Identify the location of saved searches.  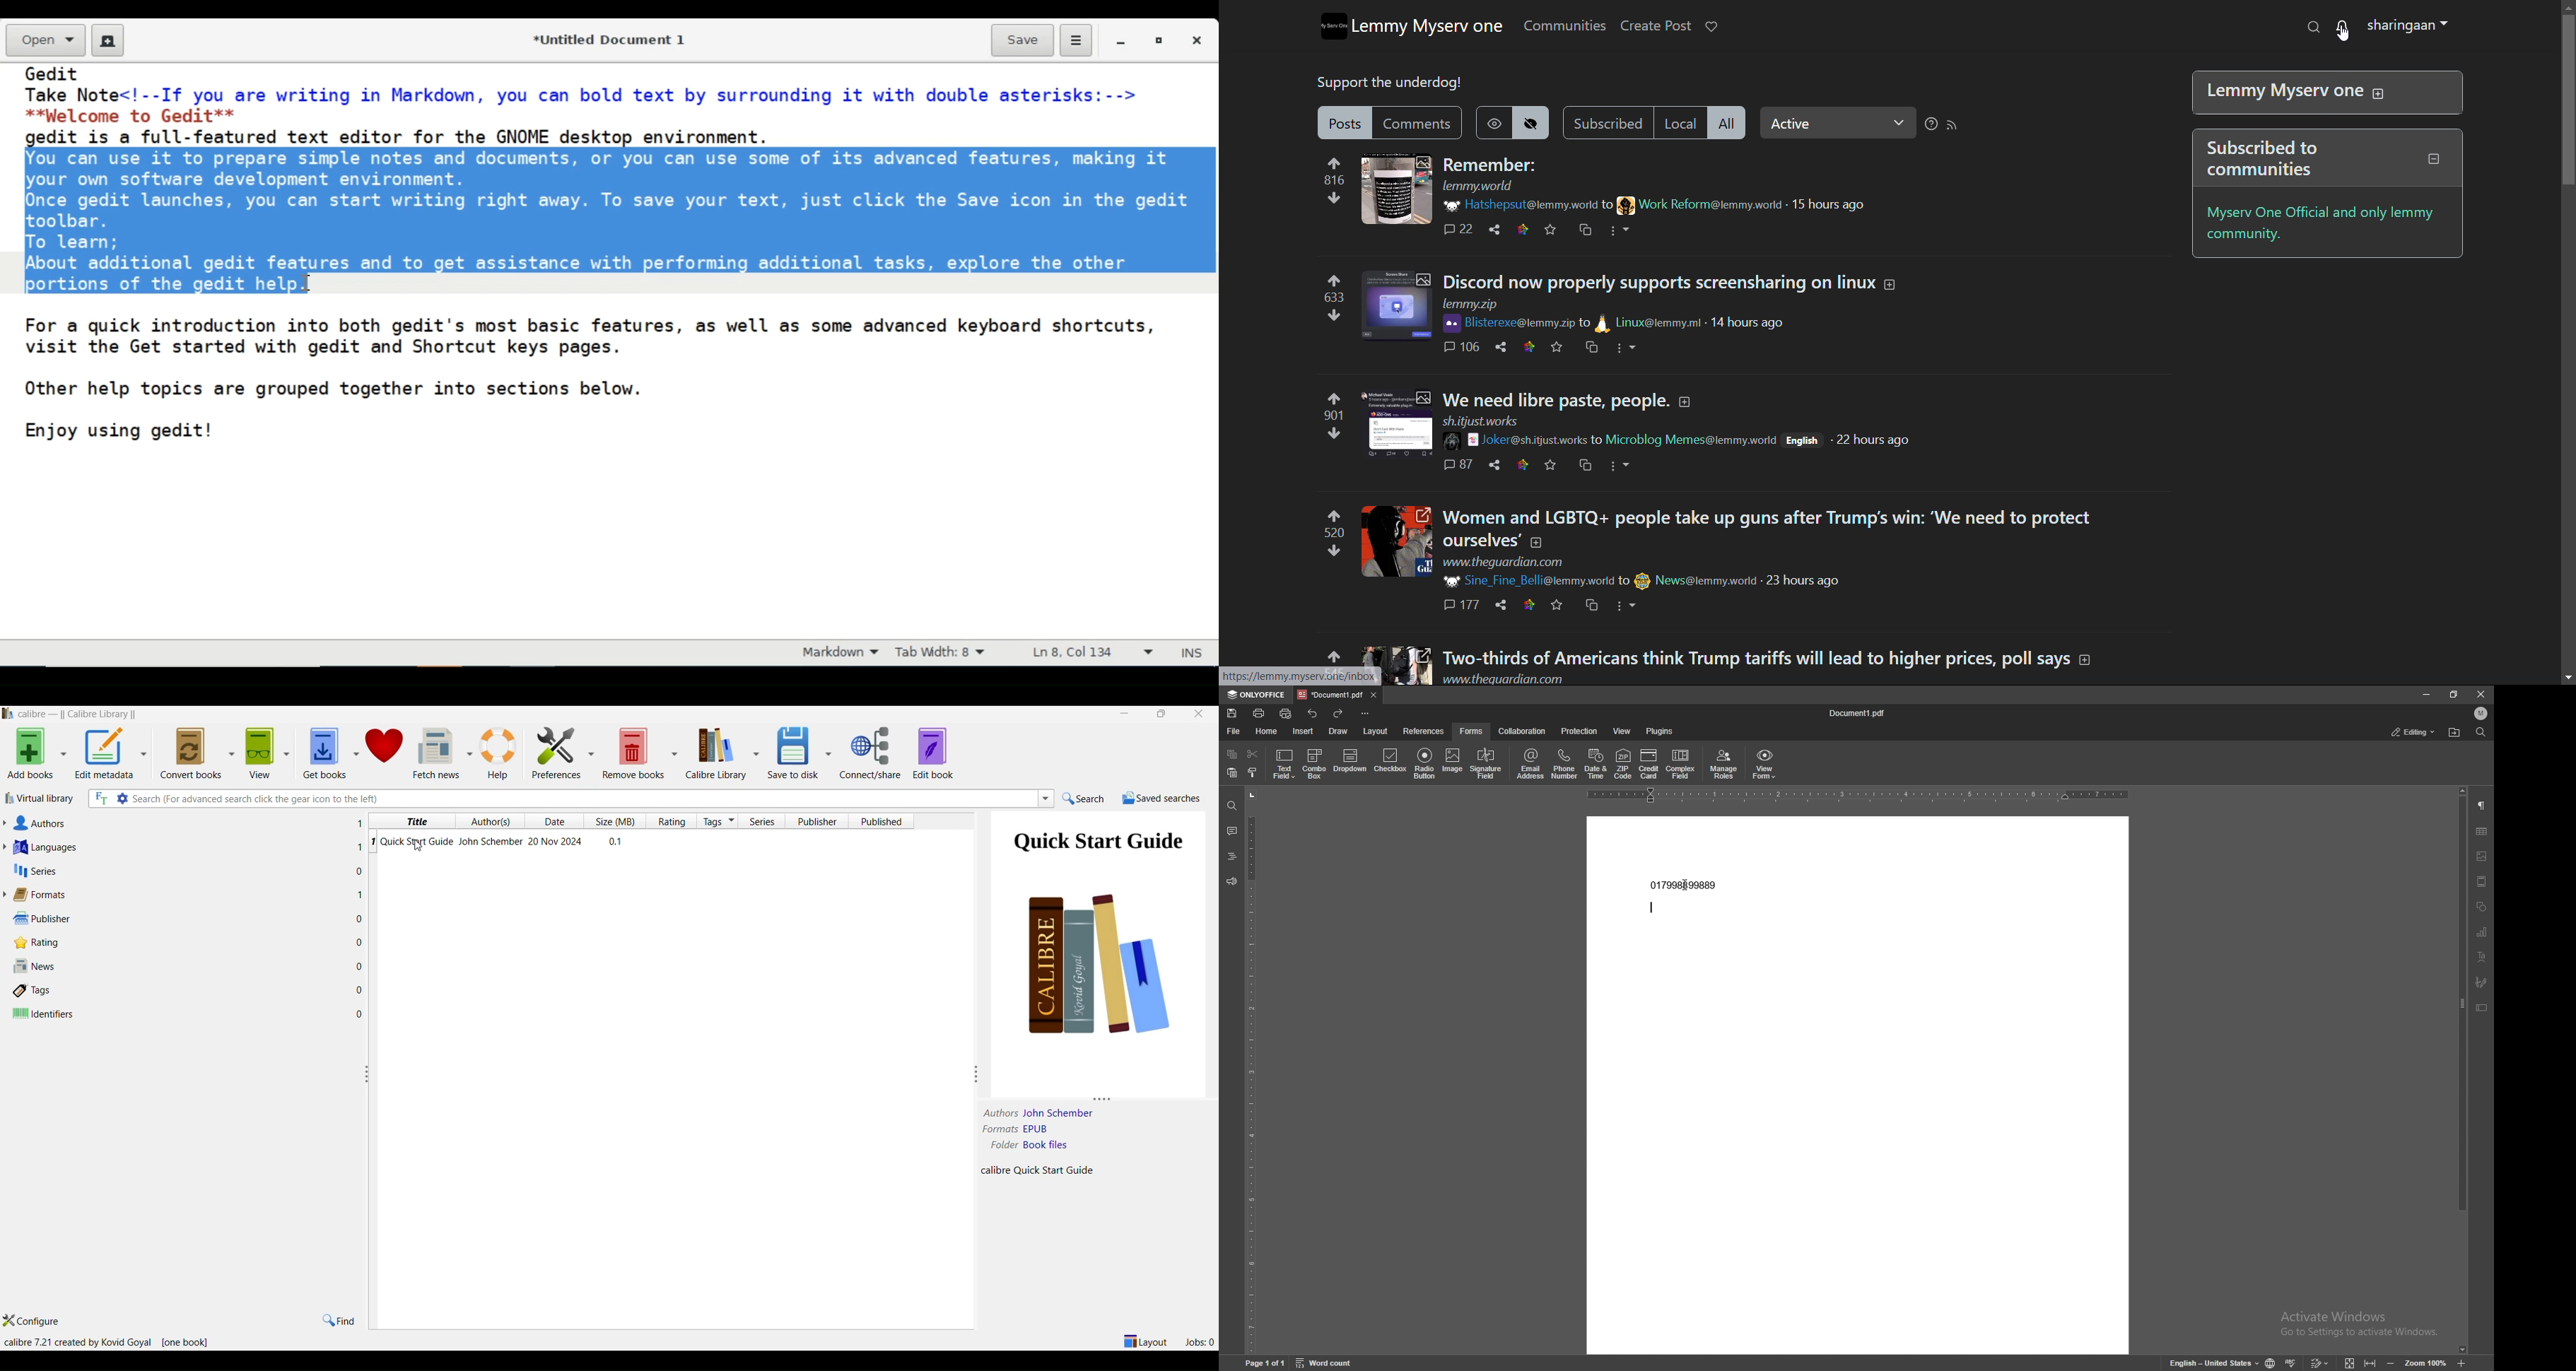
(1163, 798).